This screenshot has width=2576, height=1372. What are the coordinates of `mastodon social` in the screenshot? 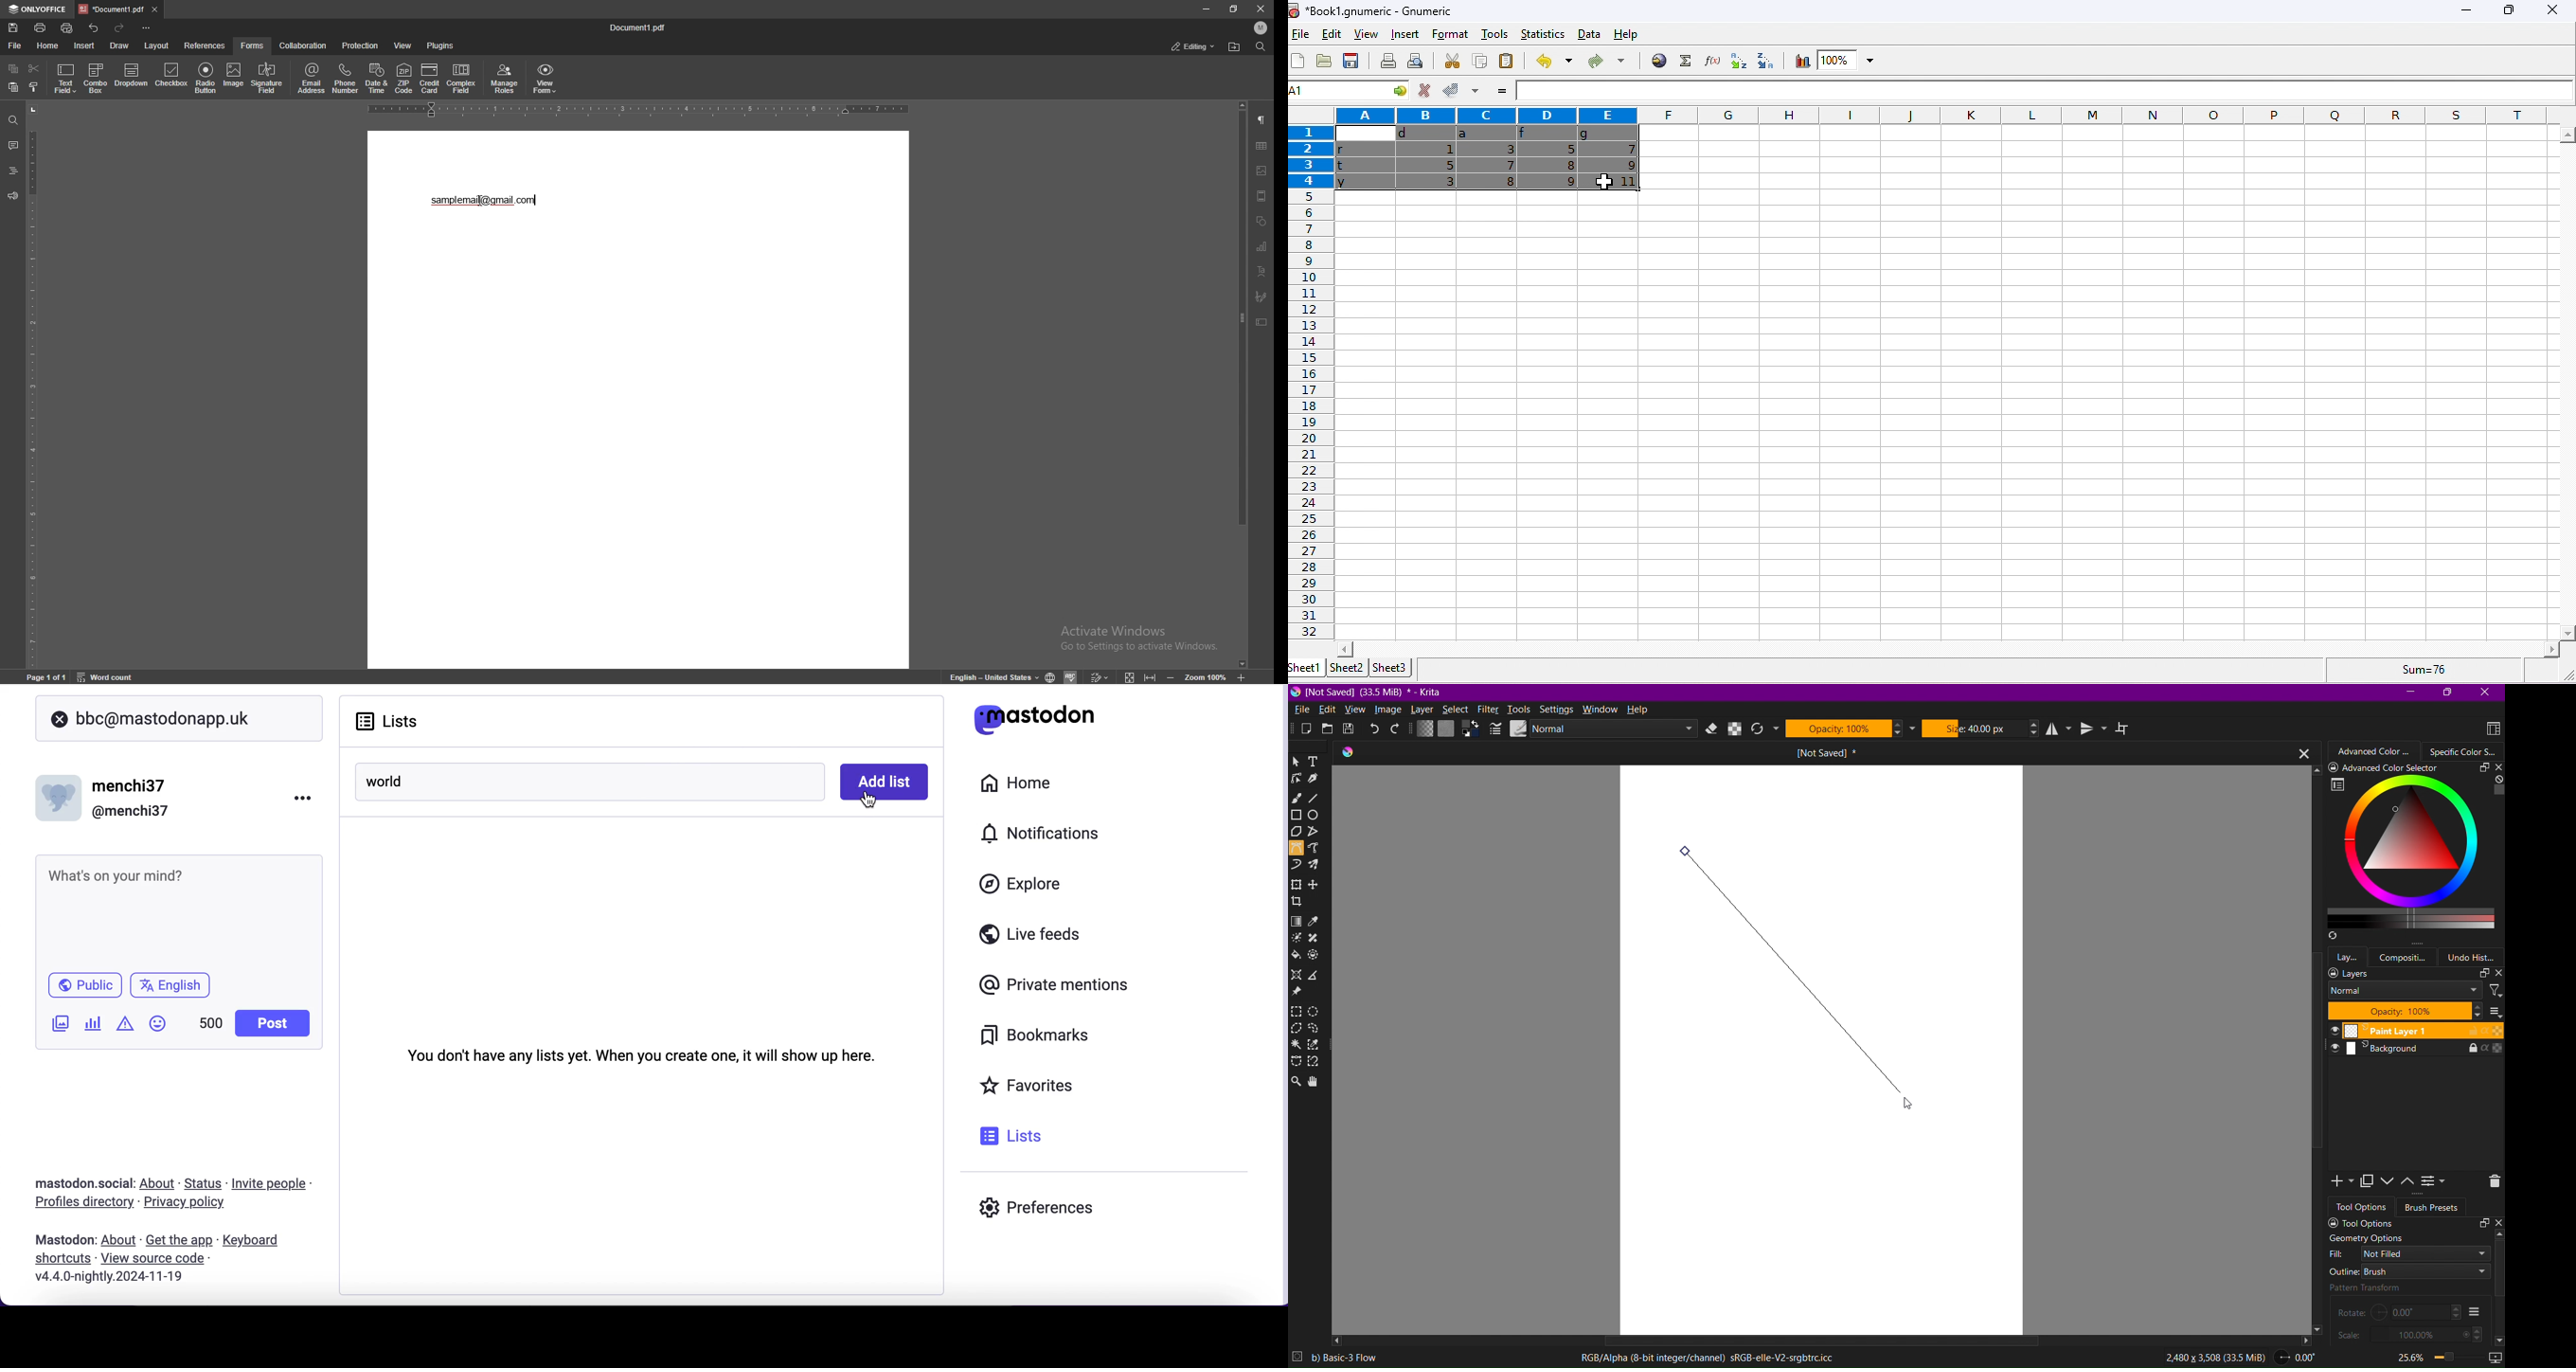 It's located at (71, 1184).